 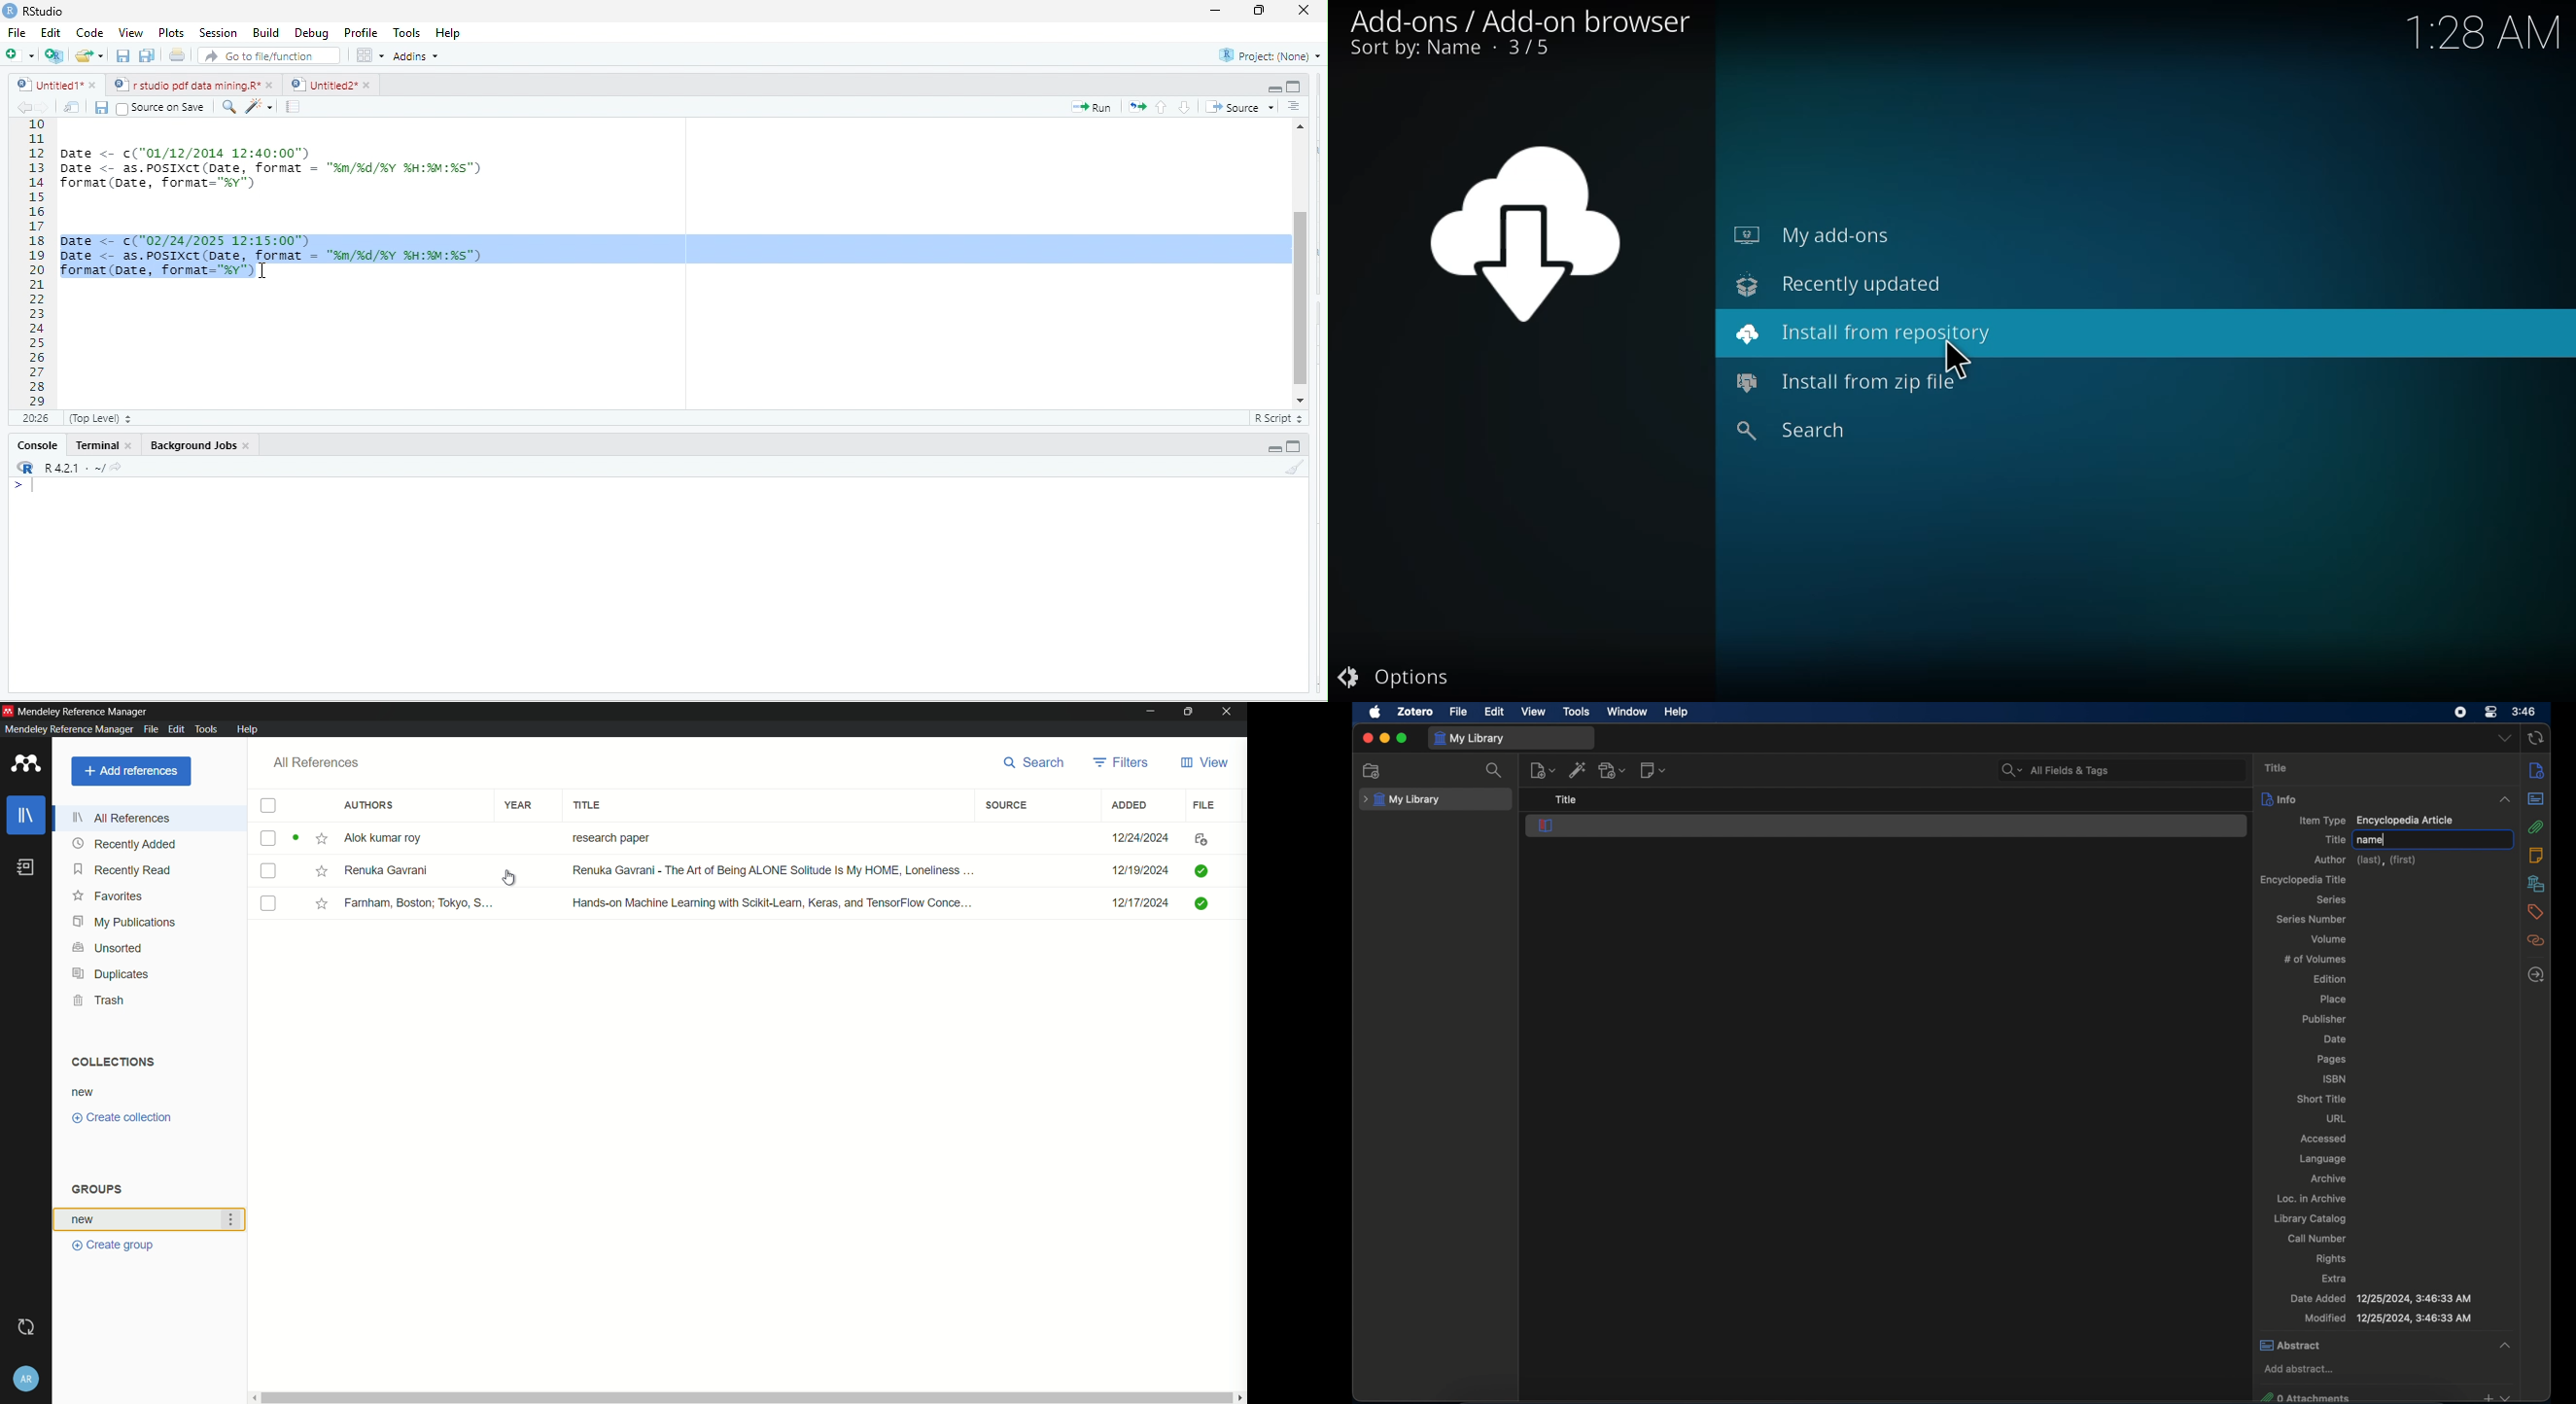 What do you see at coordinates (2334, 1279) in the screenshot?
I see `extra` at bounding box center [2334, 1279].